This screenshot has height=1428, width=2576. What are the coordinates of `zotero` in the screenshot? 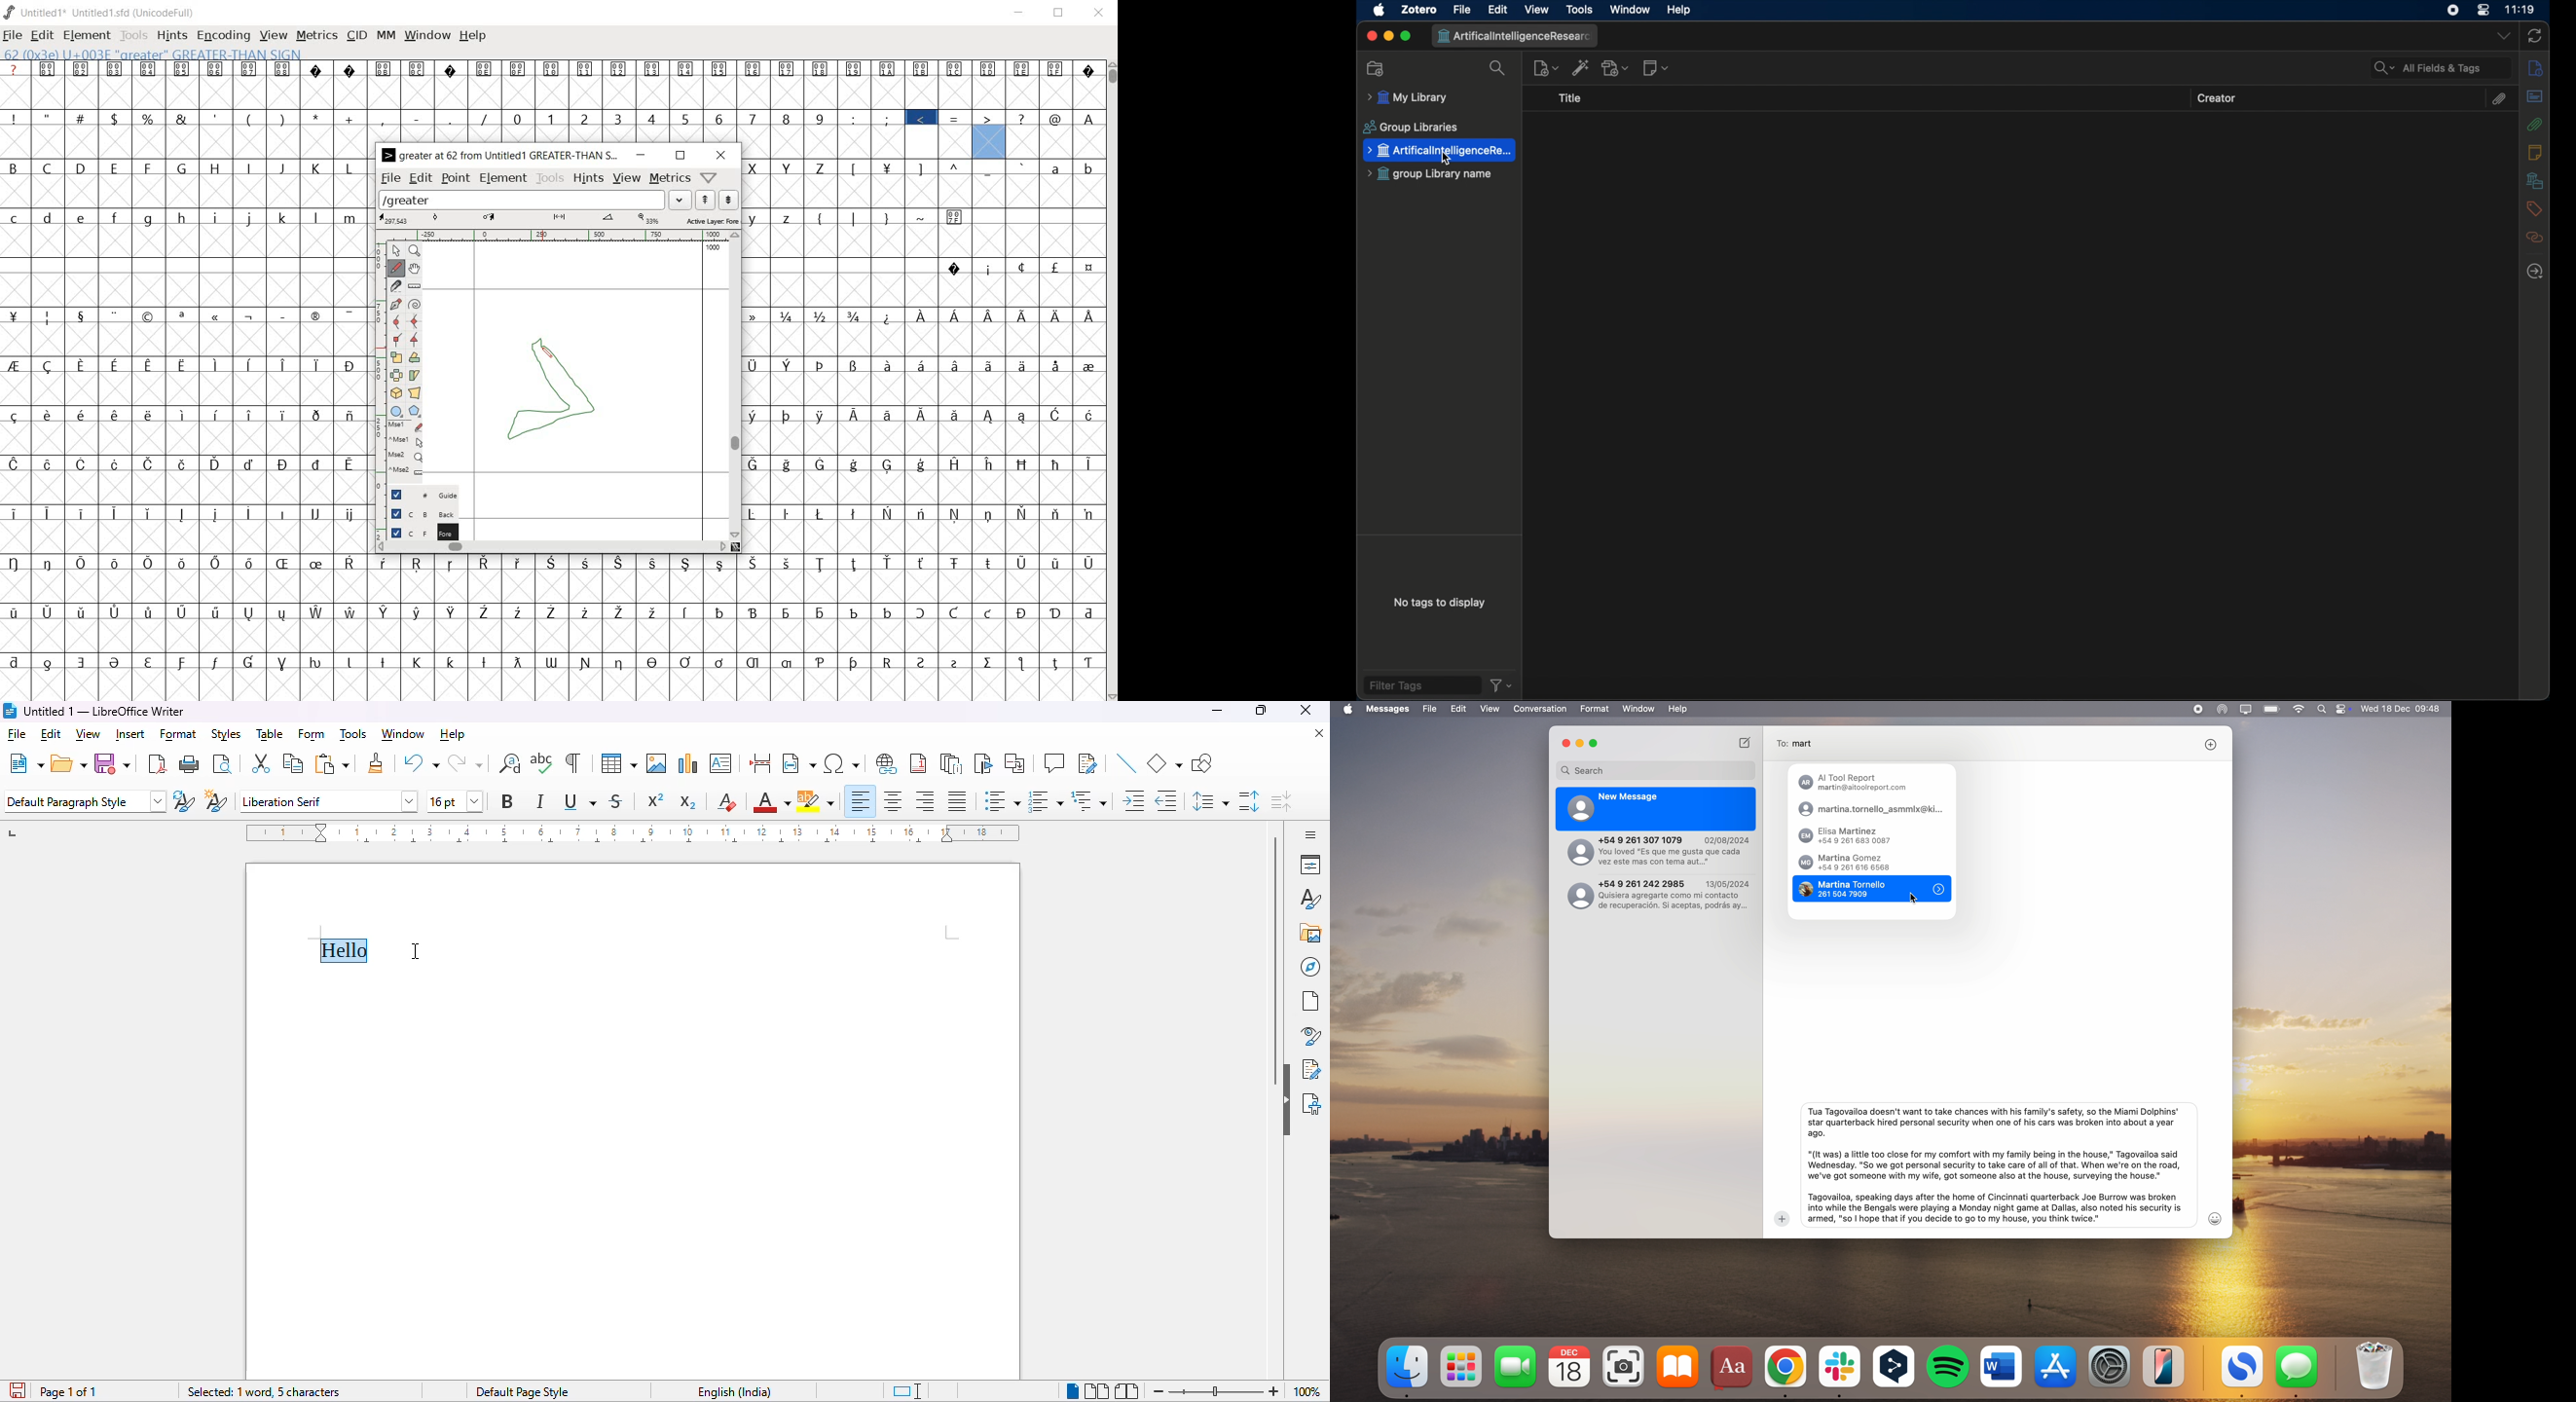 It's located at (1419, 8).